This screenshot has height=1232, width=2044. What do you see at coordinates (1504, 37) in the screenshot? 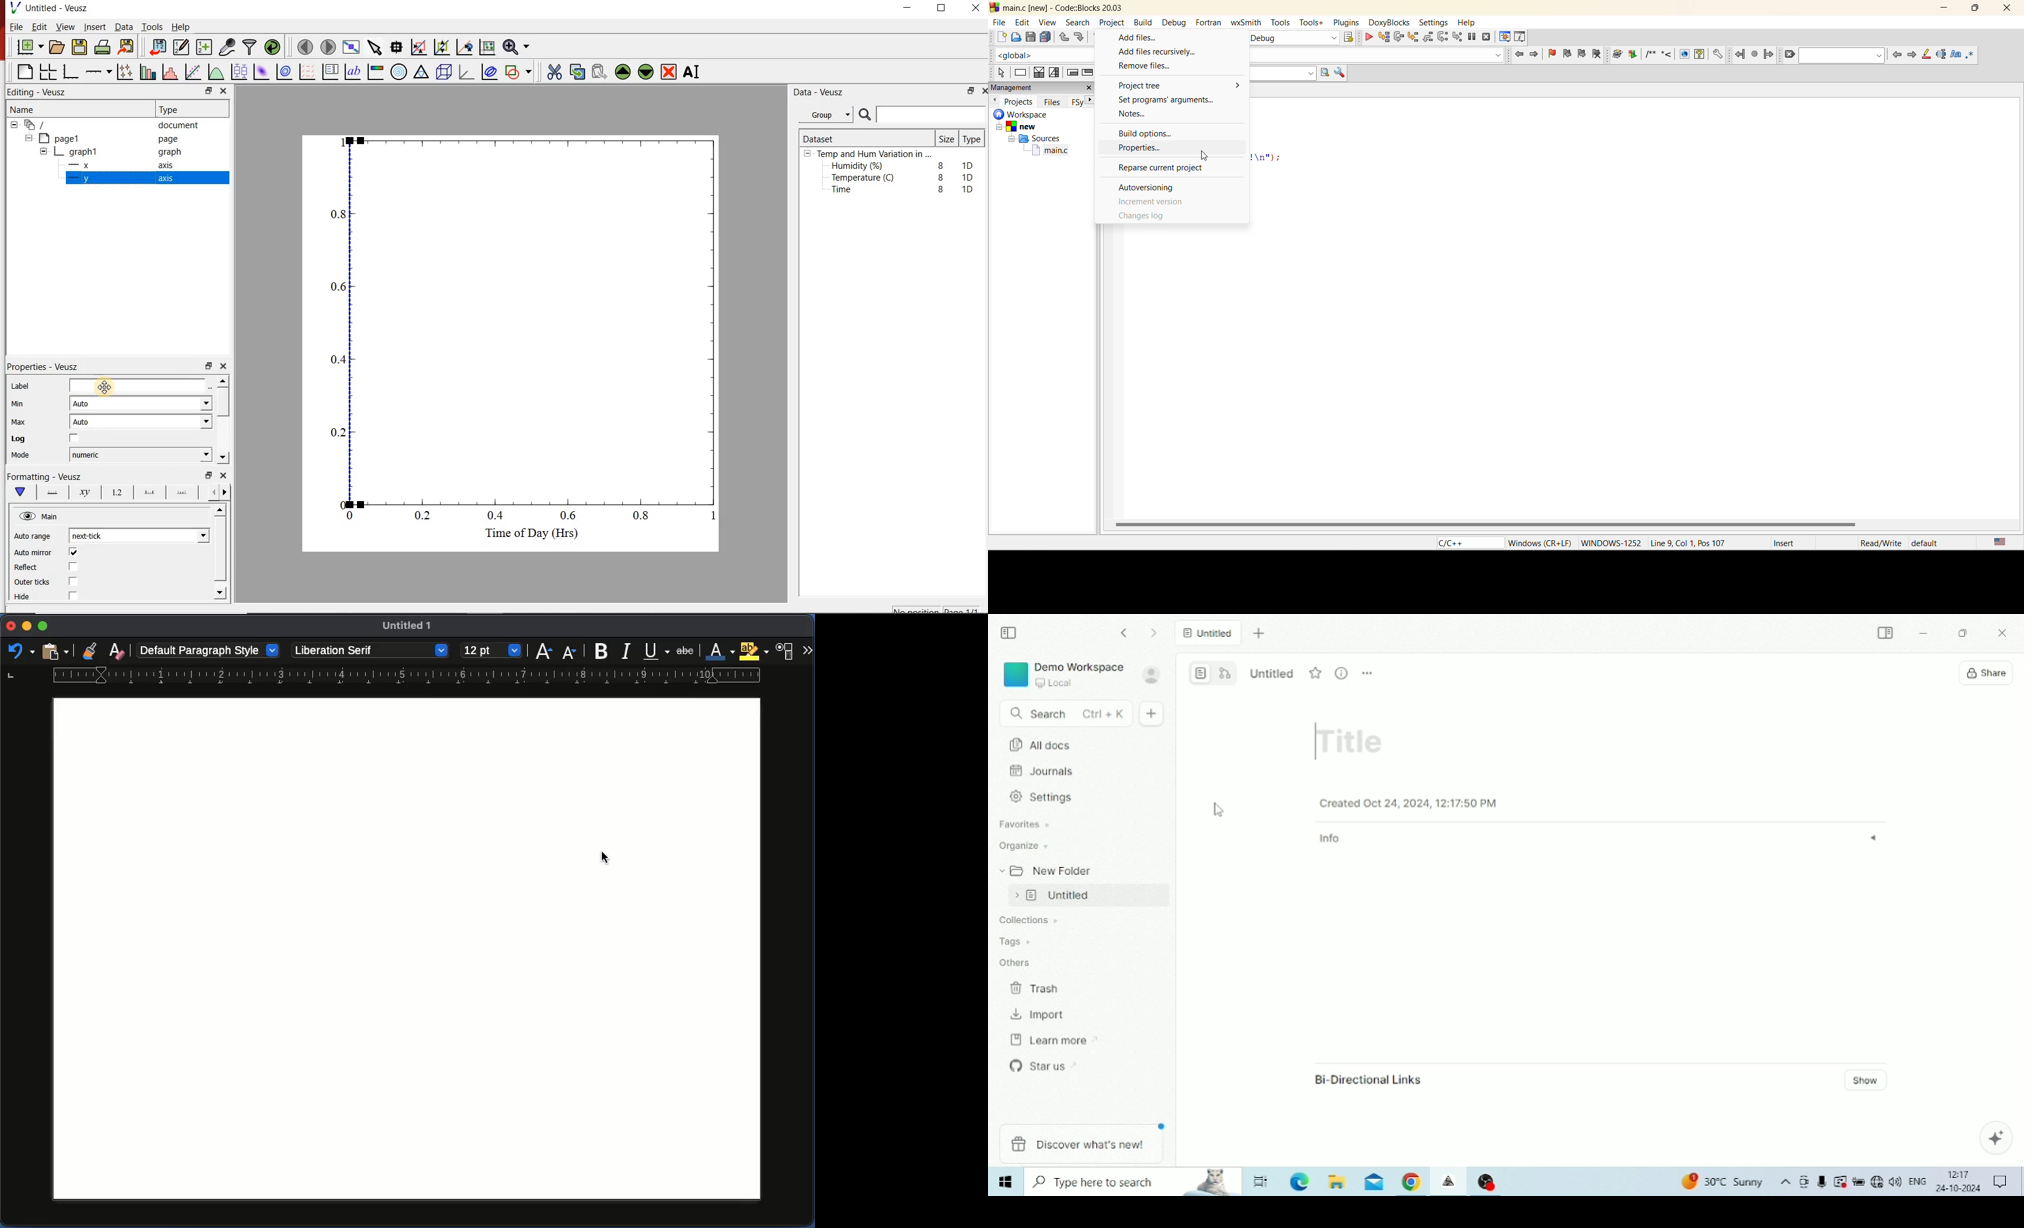
I see `debugging windows` at bounding box center [1504, 37].